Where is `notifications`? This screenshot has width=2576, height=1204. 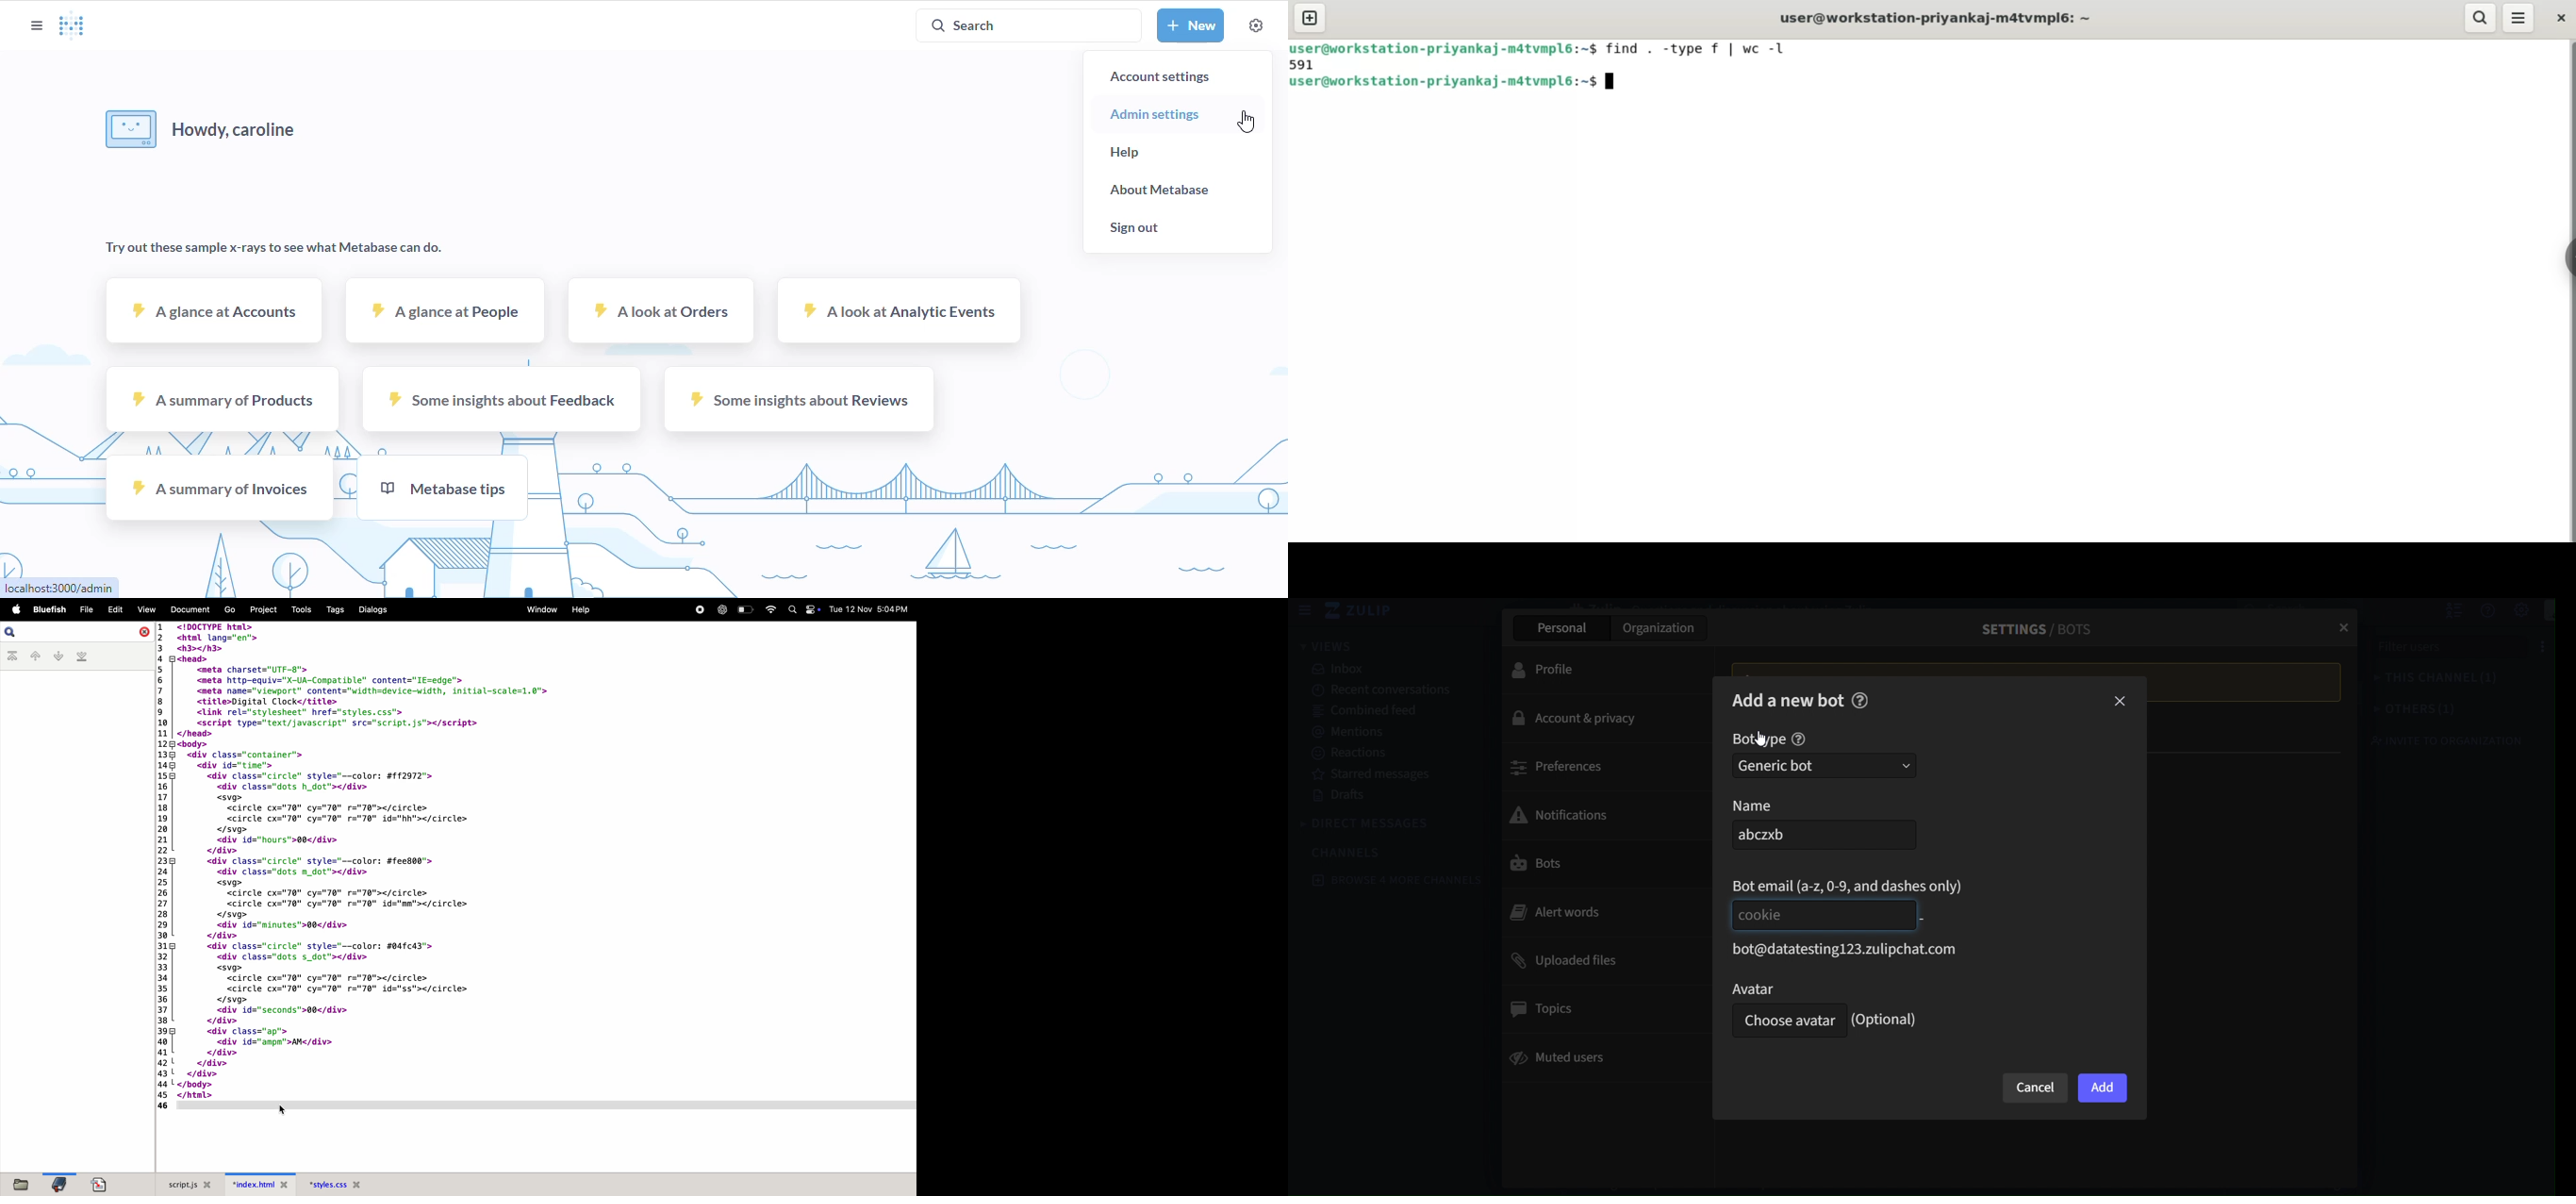
notifications is located at coordinates (1597, 813).